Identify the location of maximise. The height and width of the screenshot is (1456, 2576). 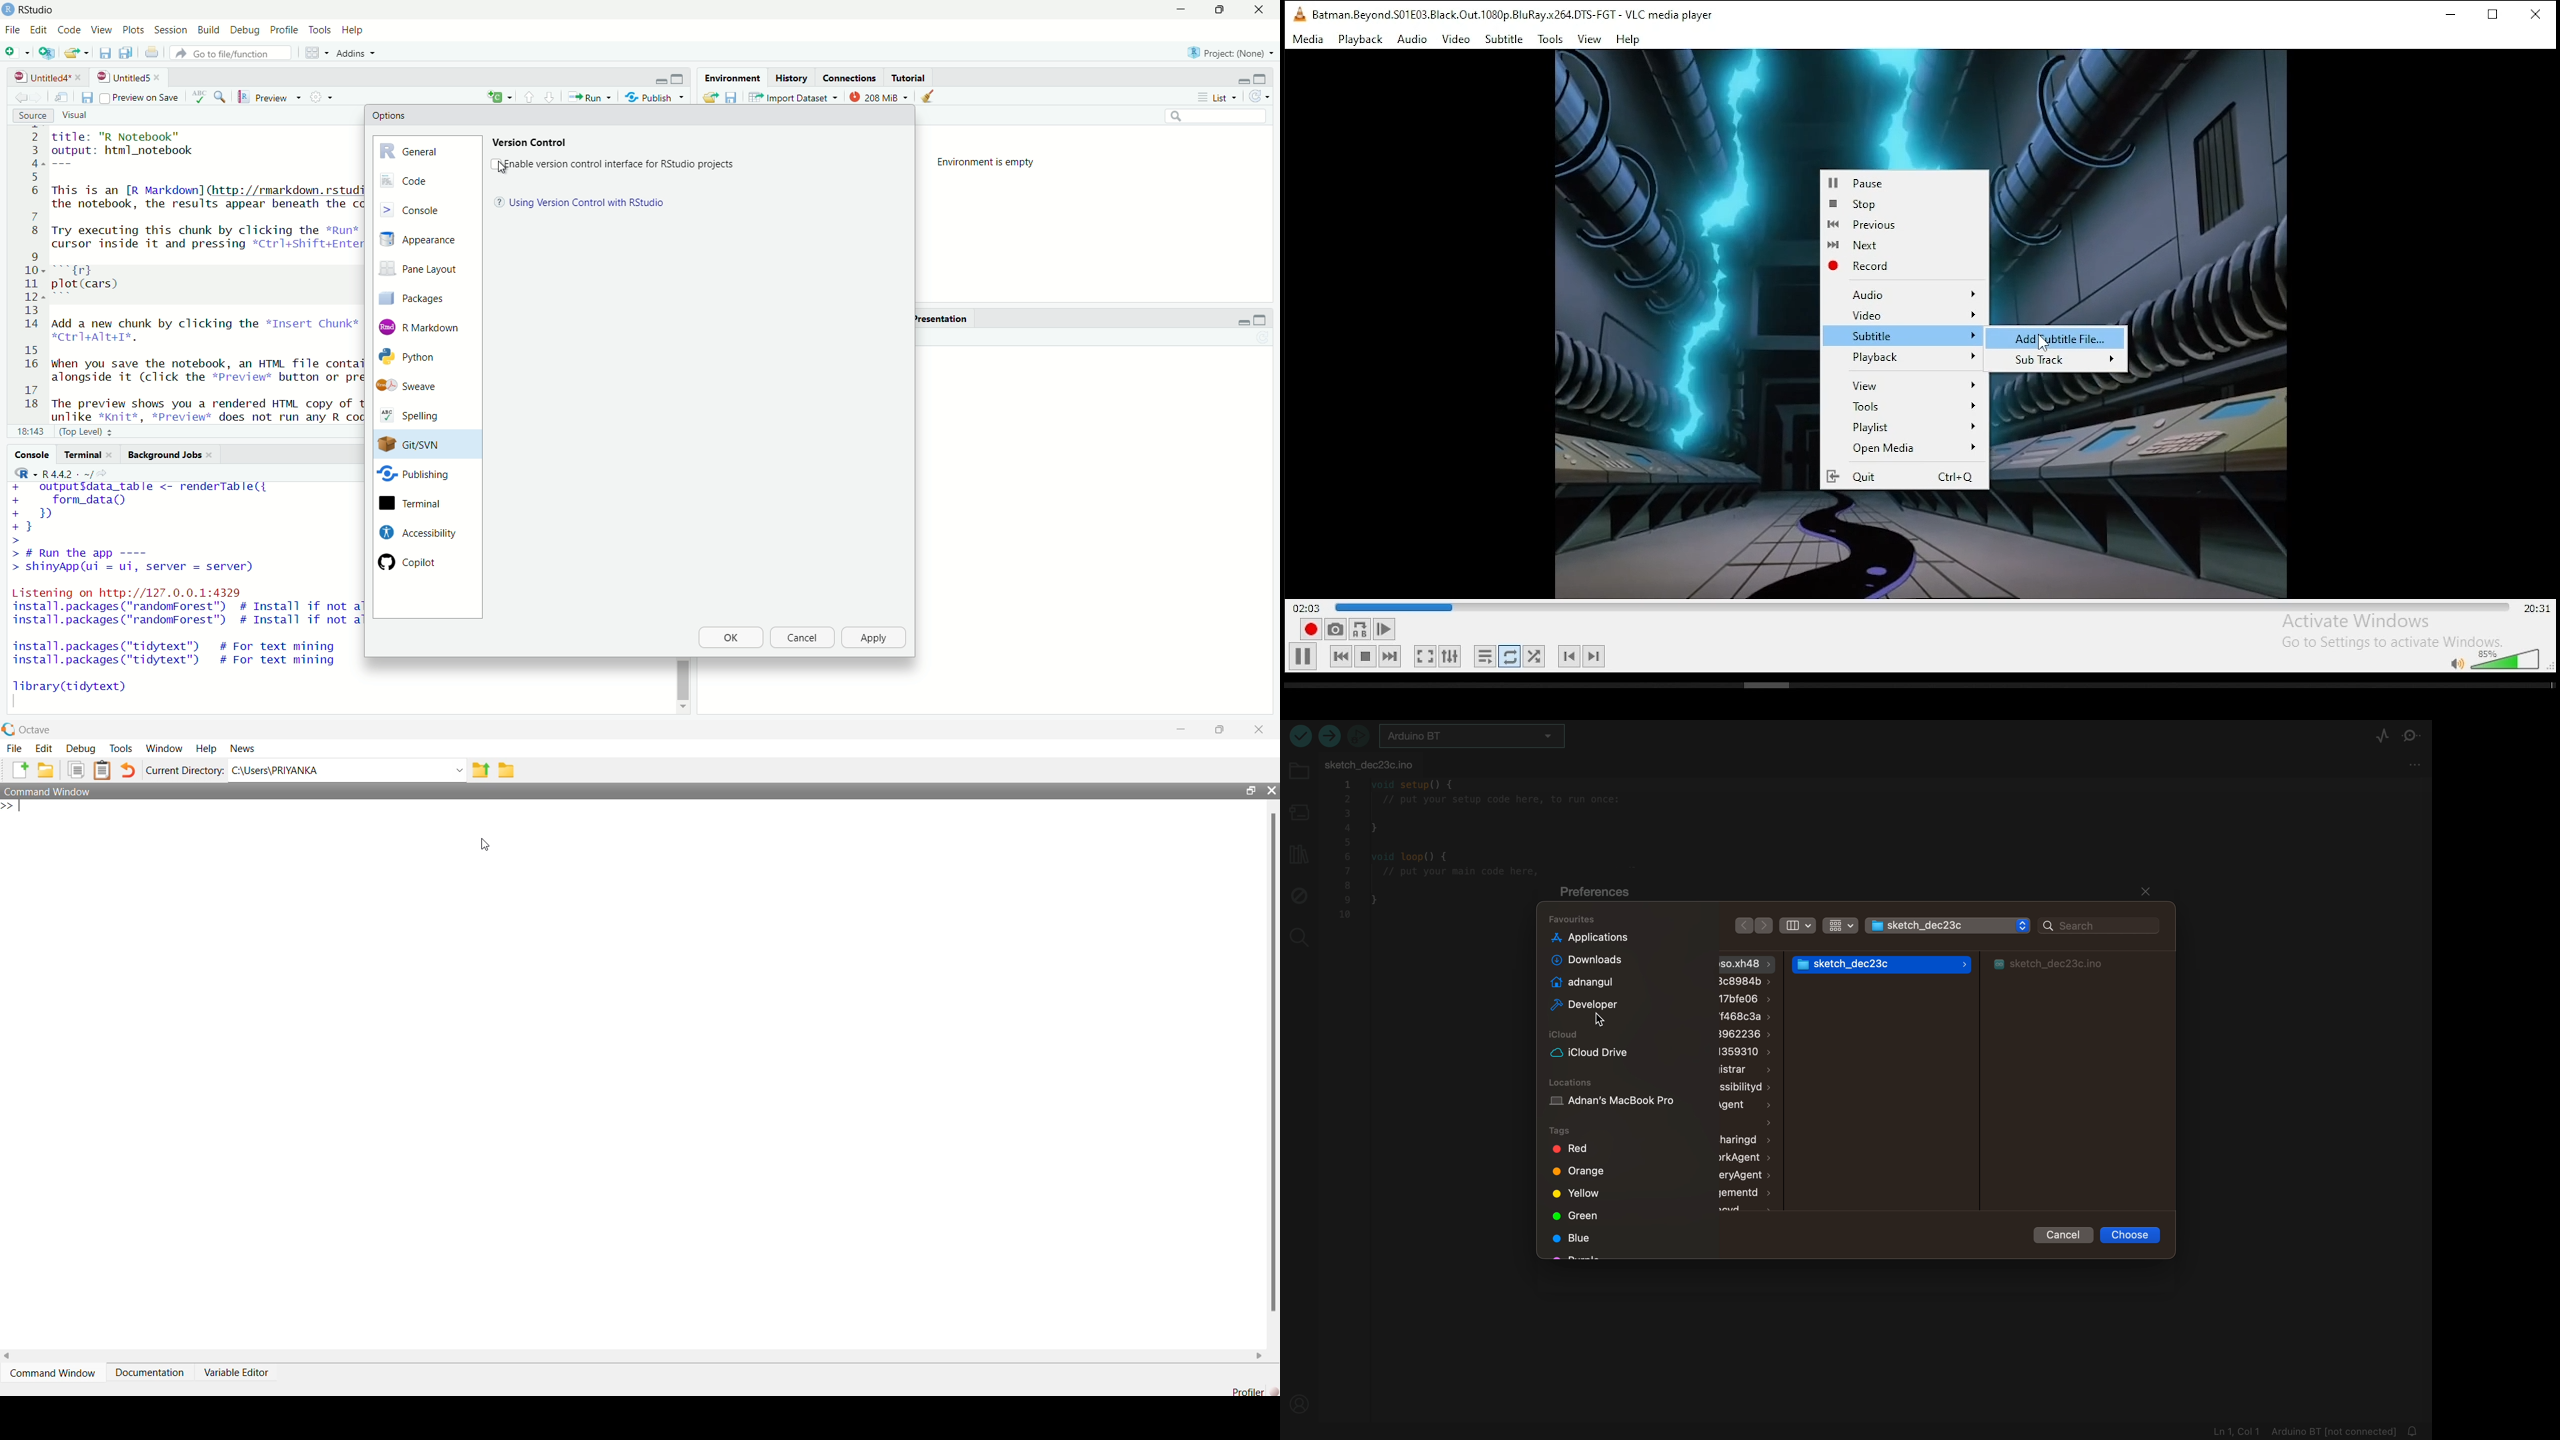
(1218, 10).